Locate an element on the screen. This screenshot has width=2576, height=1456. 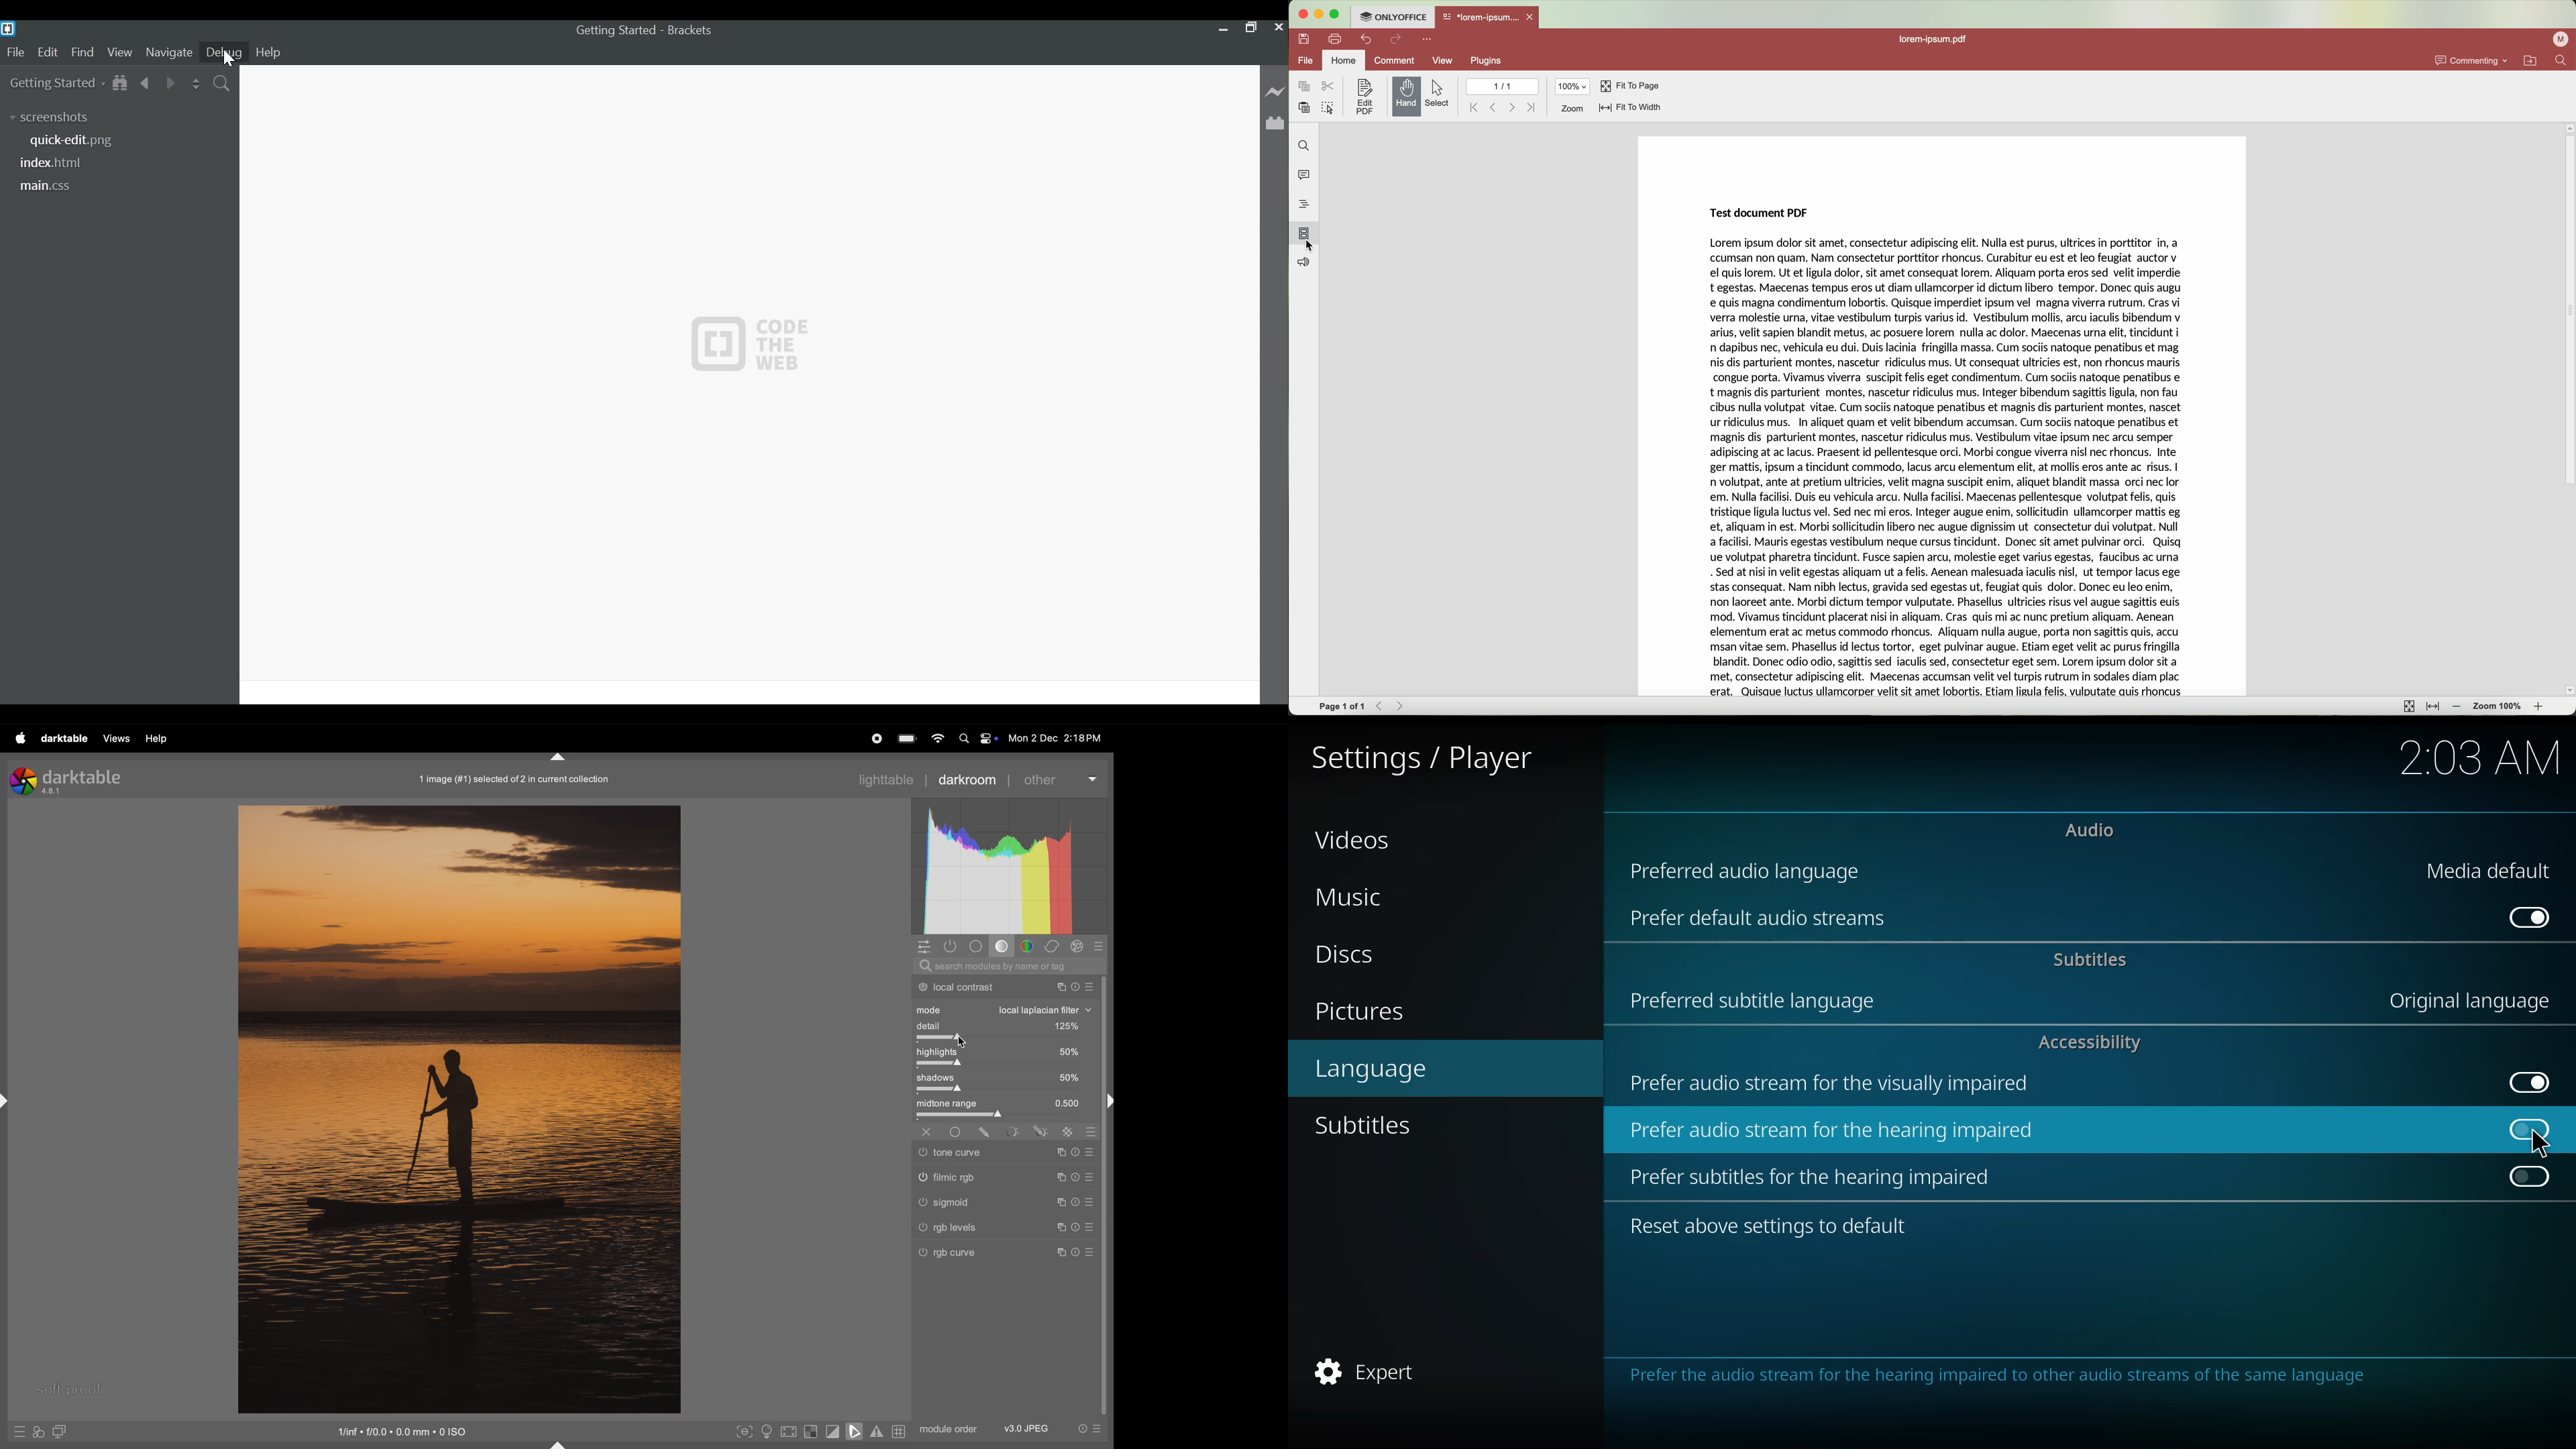
views is located at coordinates (119, 739).